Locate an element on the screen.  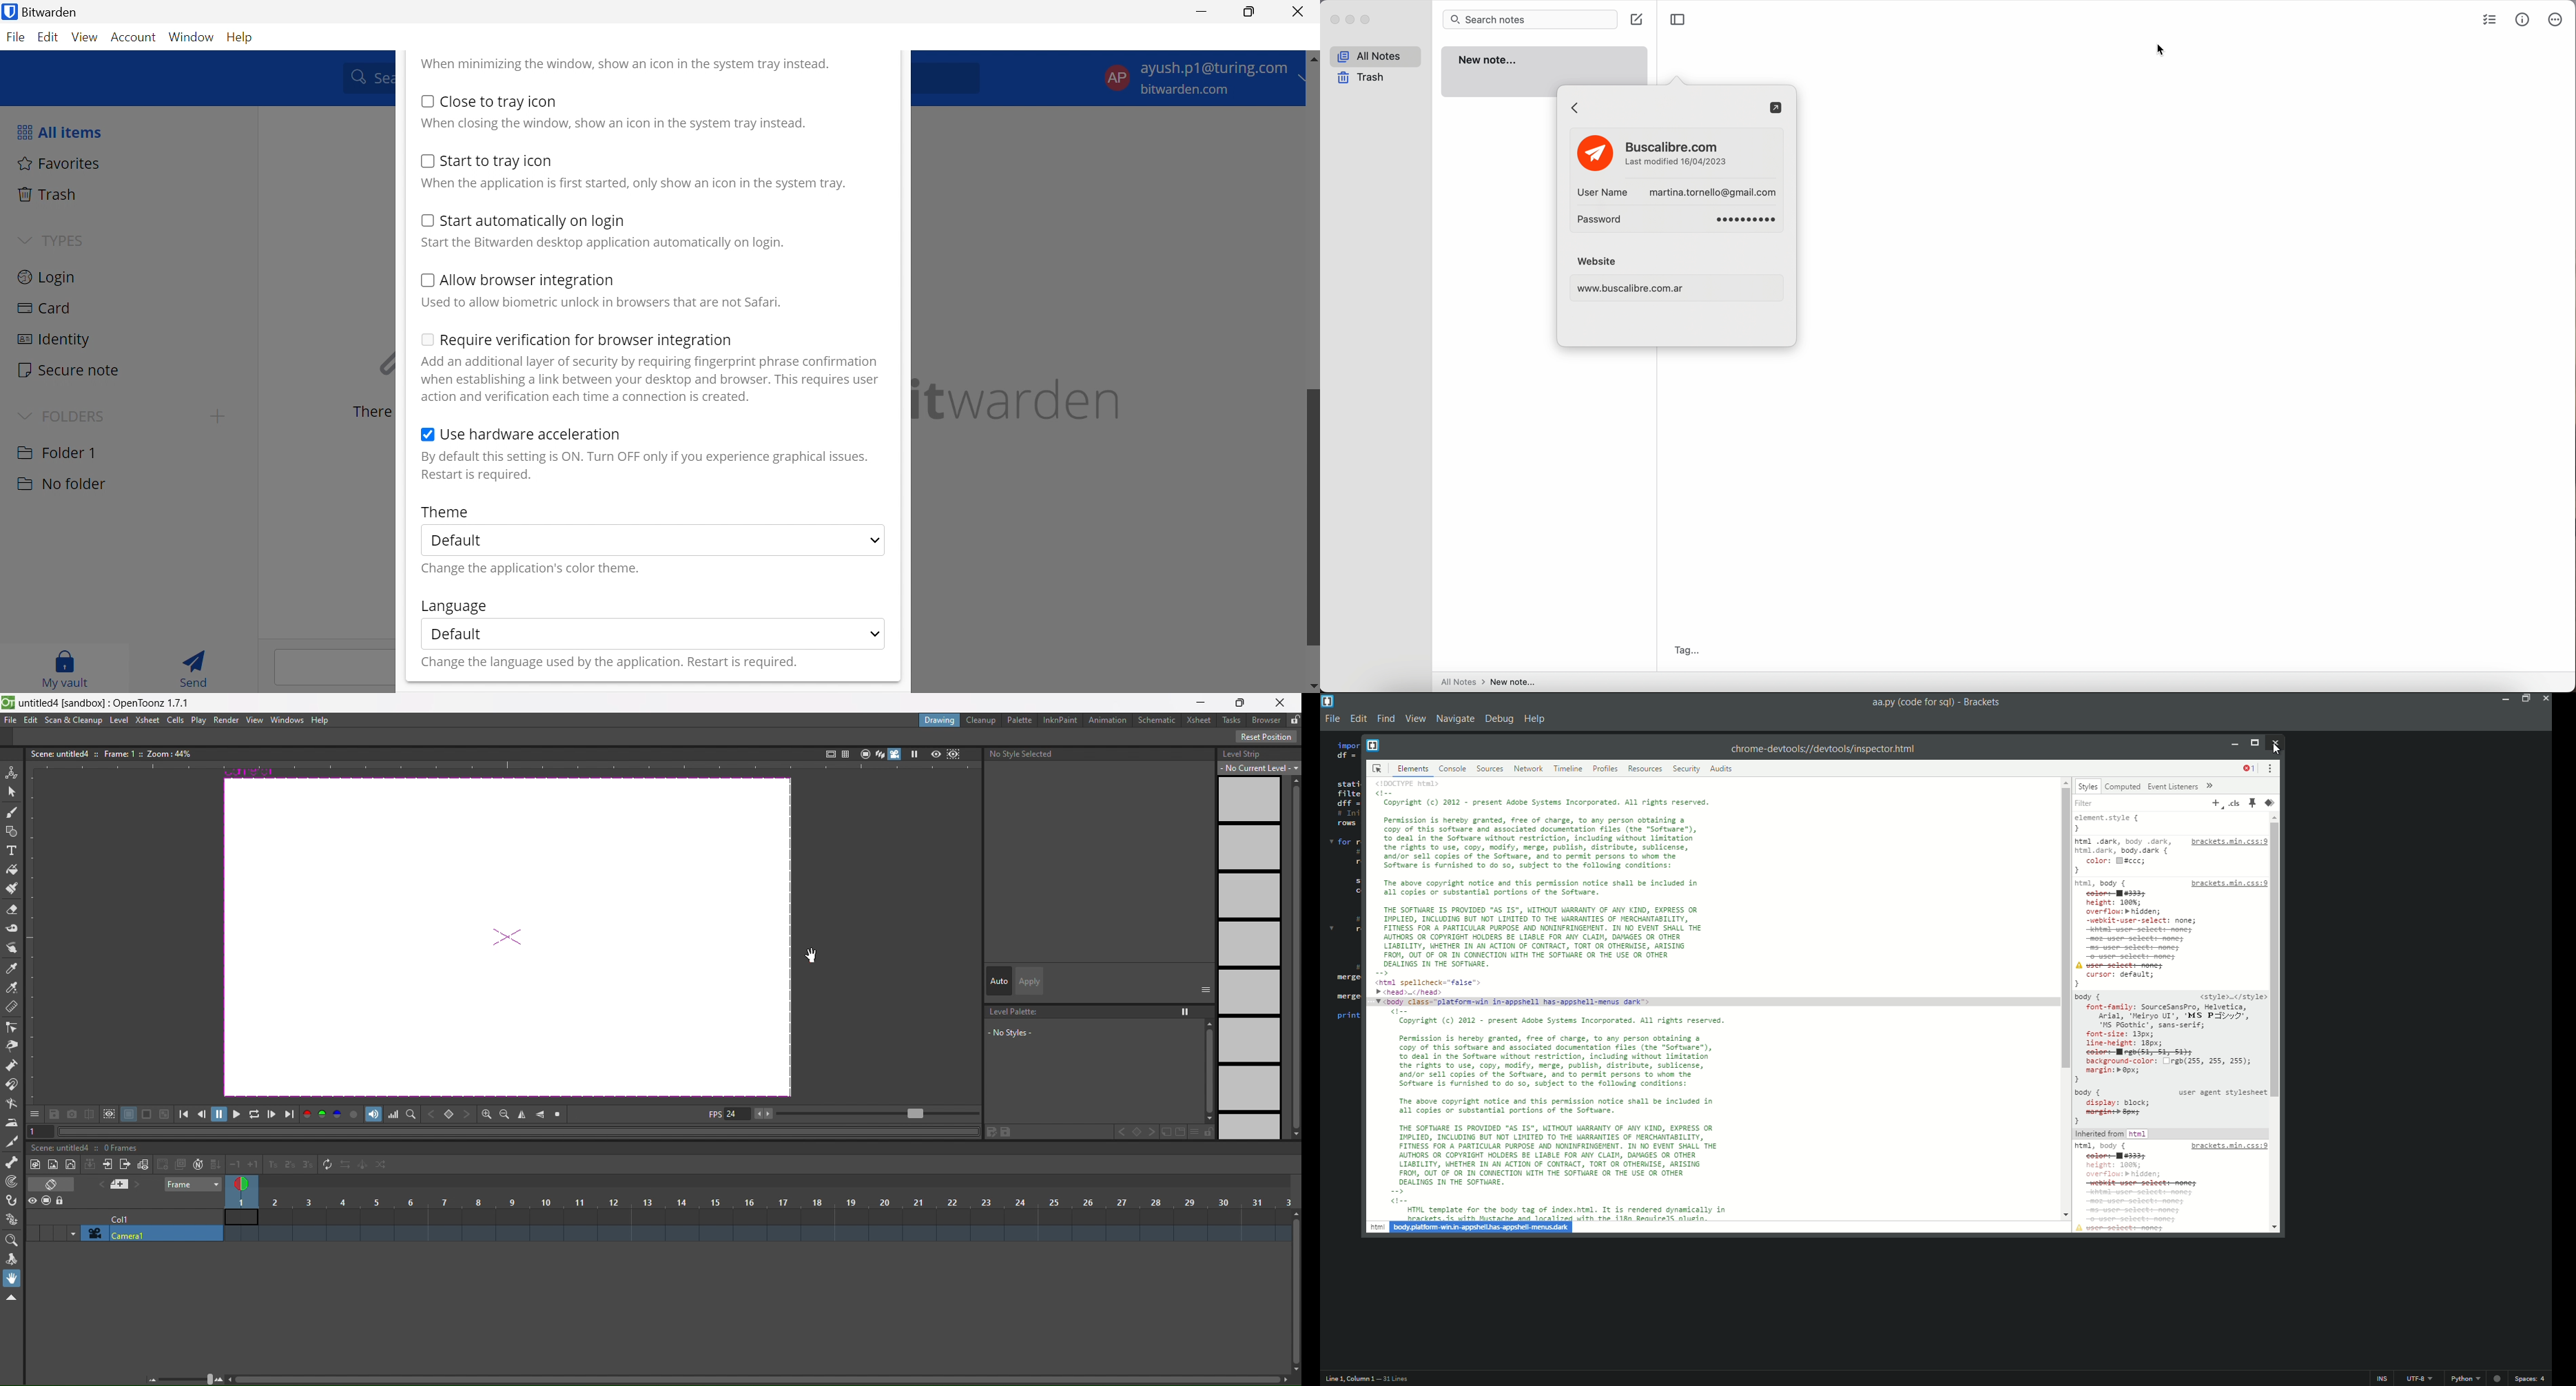
auto input cell number is located at coordinates (195, 1165).